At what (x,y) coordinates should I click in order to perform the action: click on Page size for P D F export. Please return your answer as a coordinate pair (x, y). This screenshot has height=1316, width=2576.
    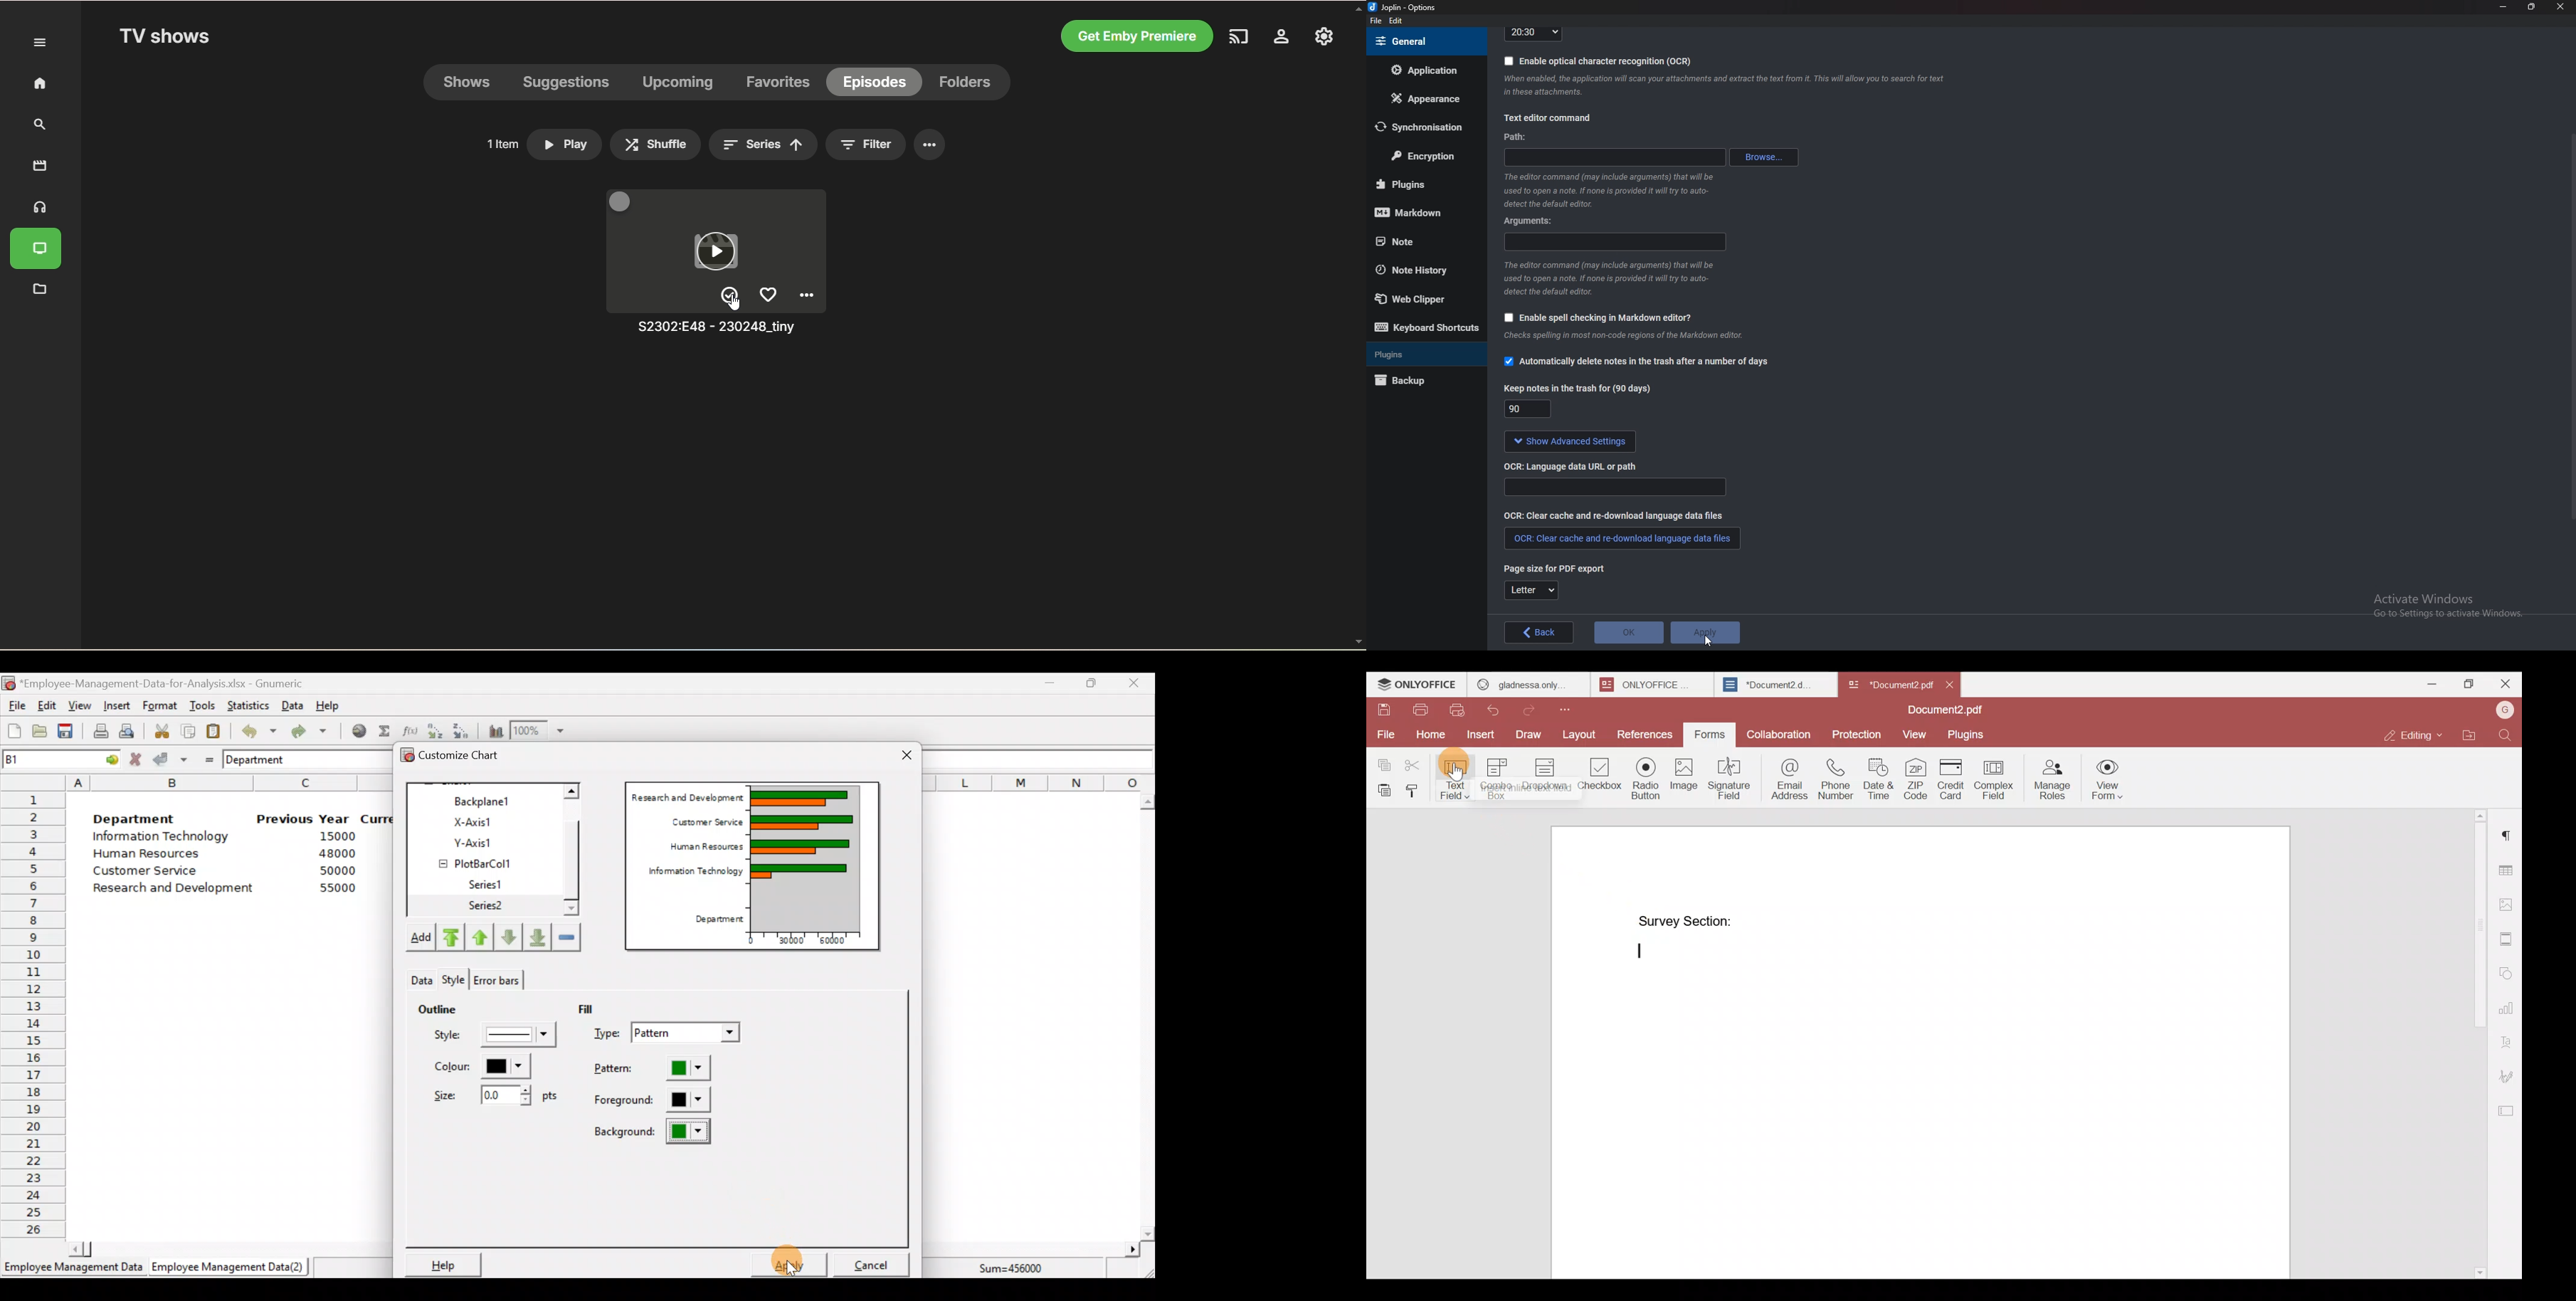
    Looking at the image, I should click on (1548, 568).